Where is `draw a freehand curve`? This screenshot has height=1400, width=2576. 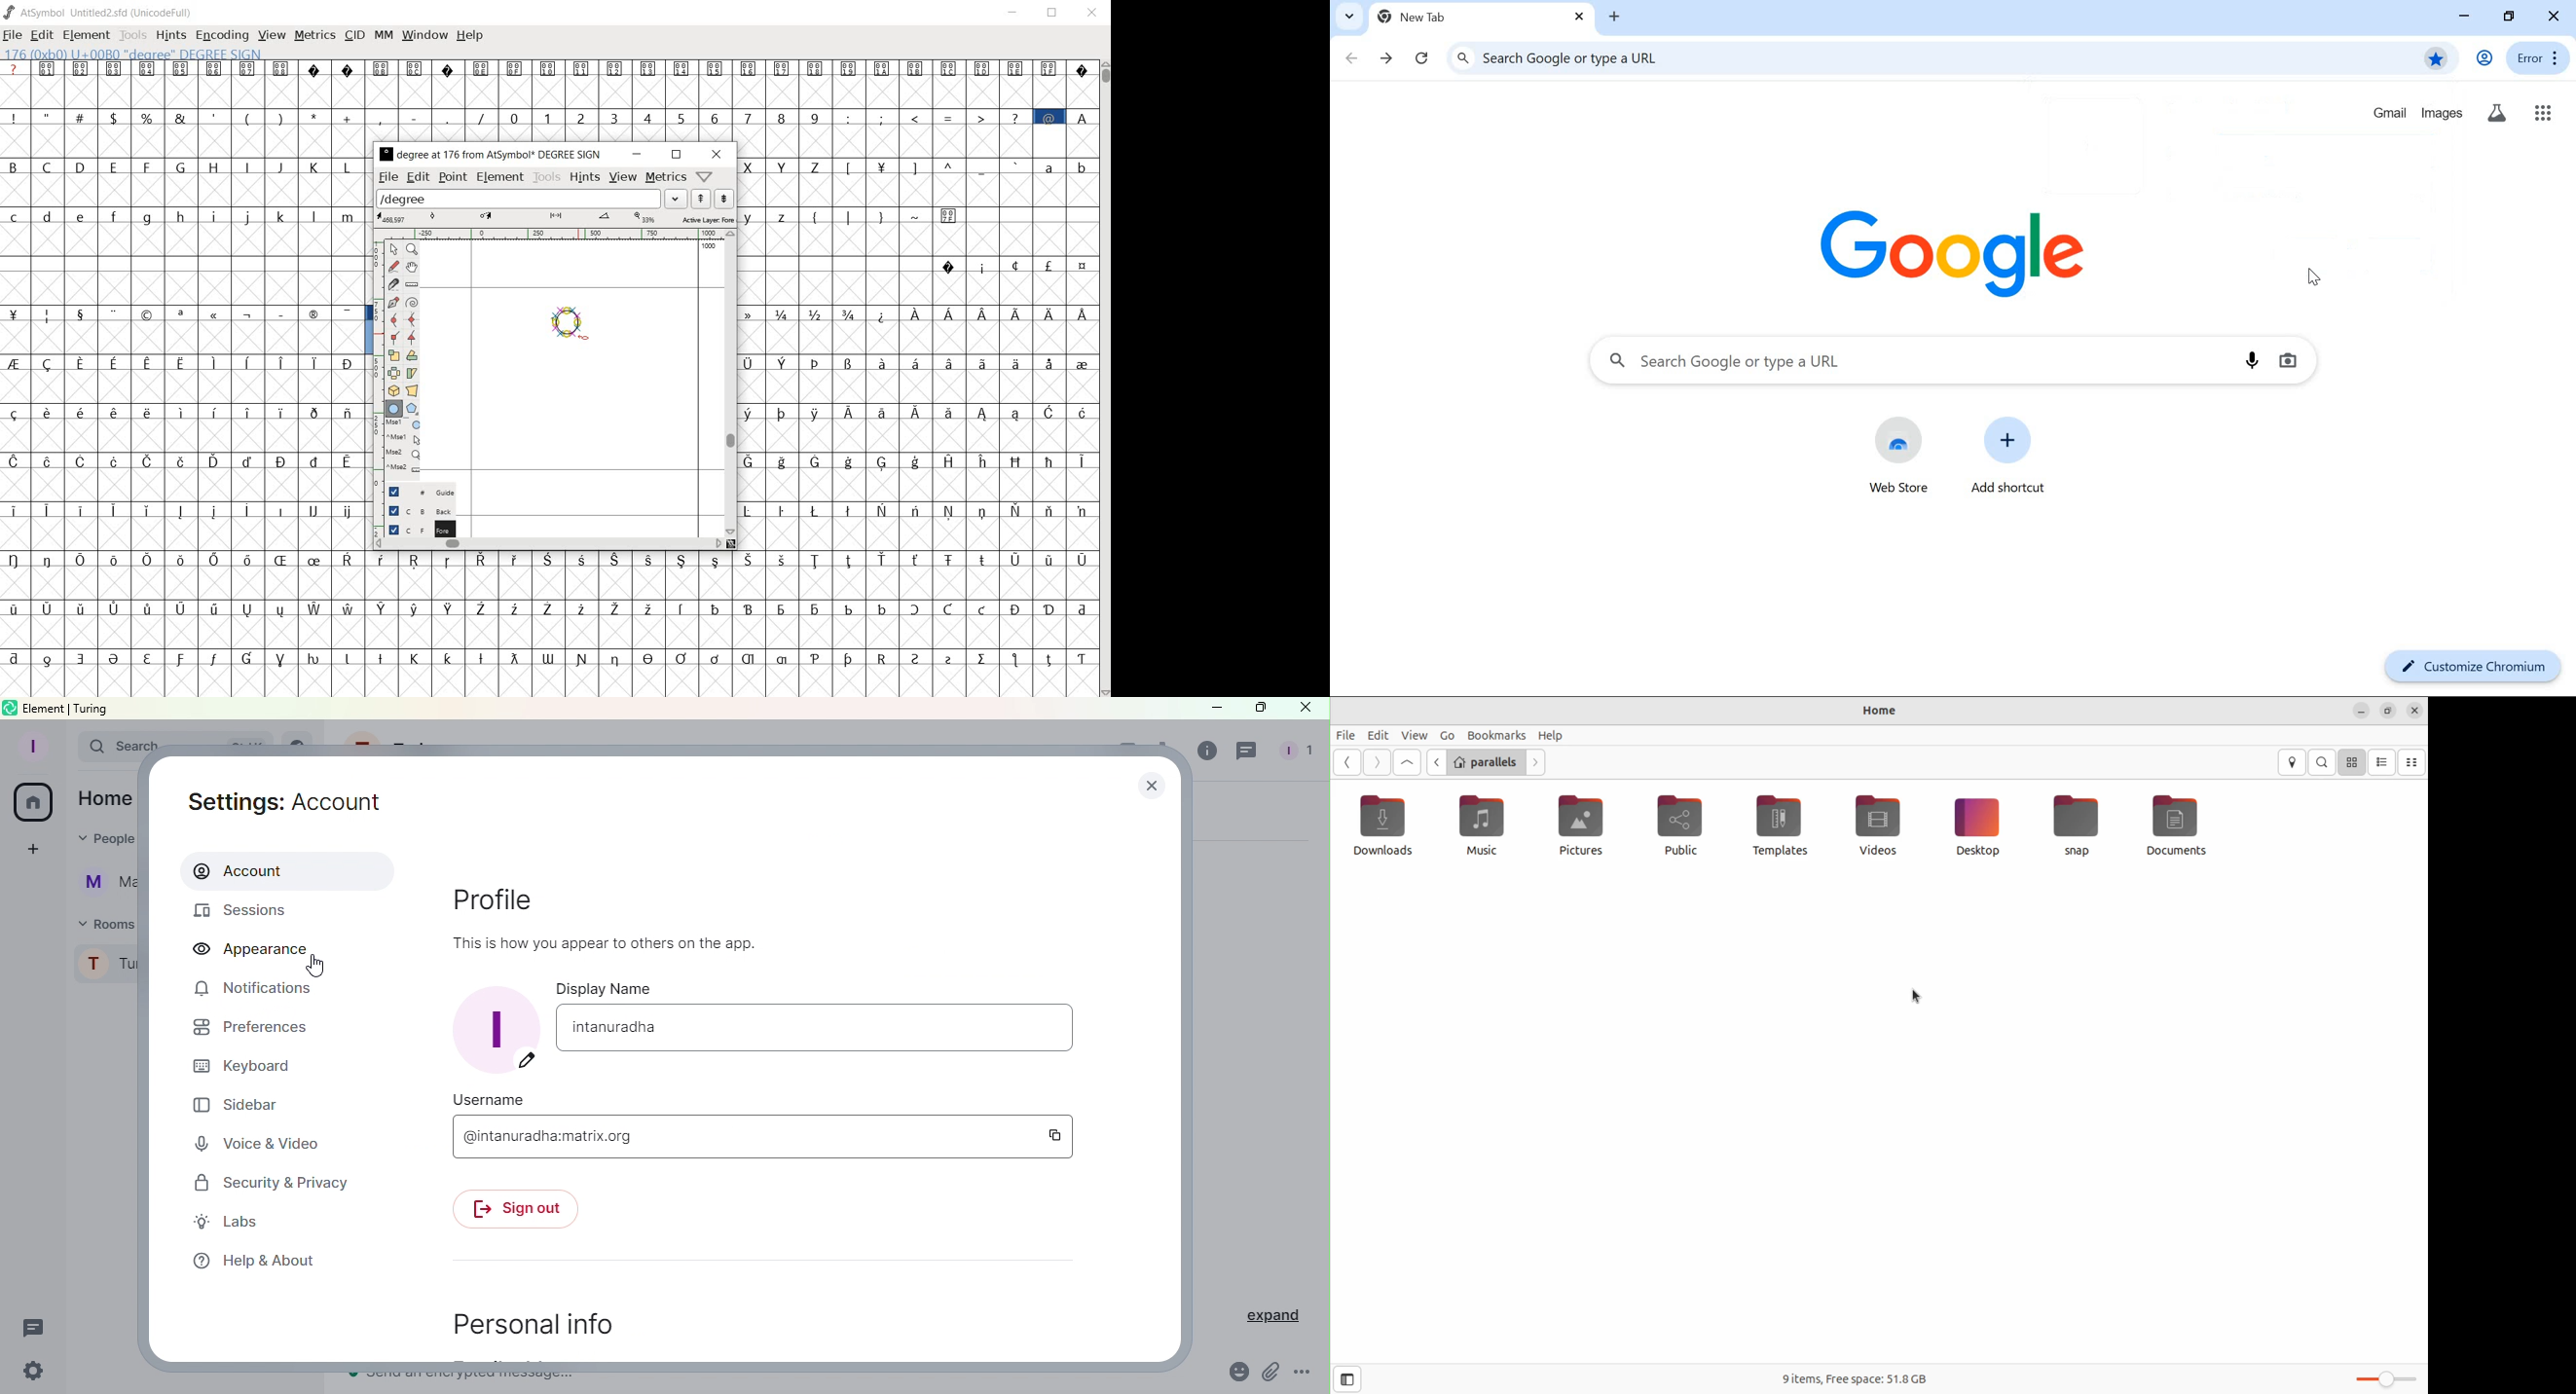 draw a freehand curve is located at coordinates (394, 266).